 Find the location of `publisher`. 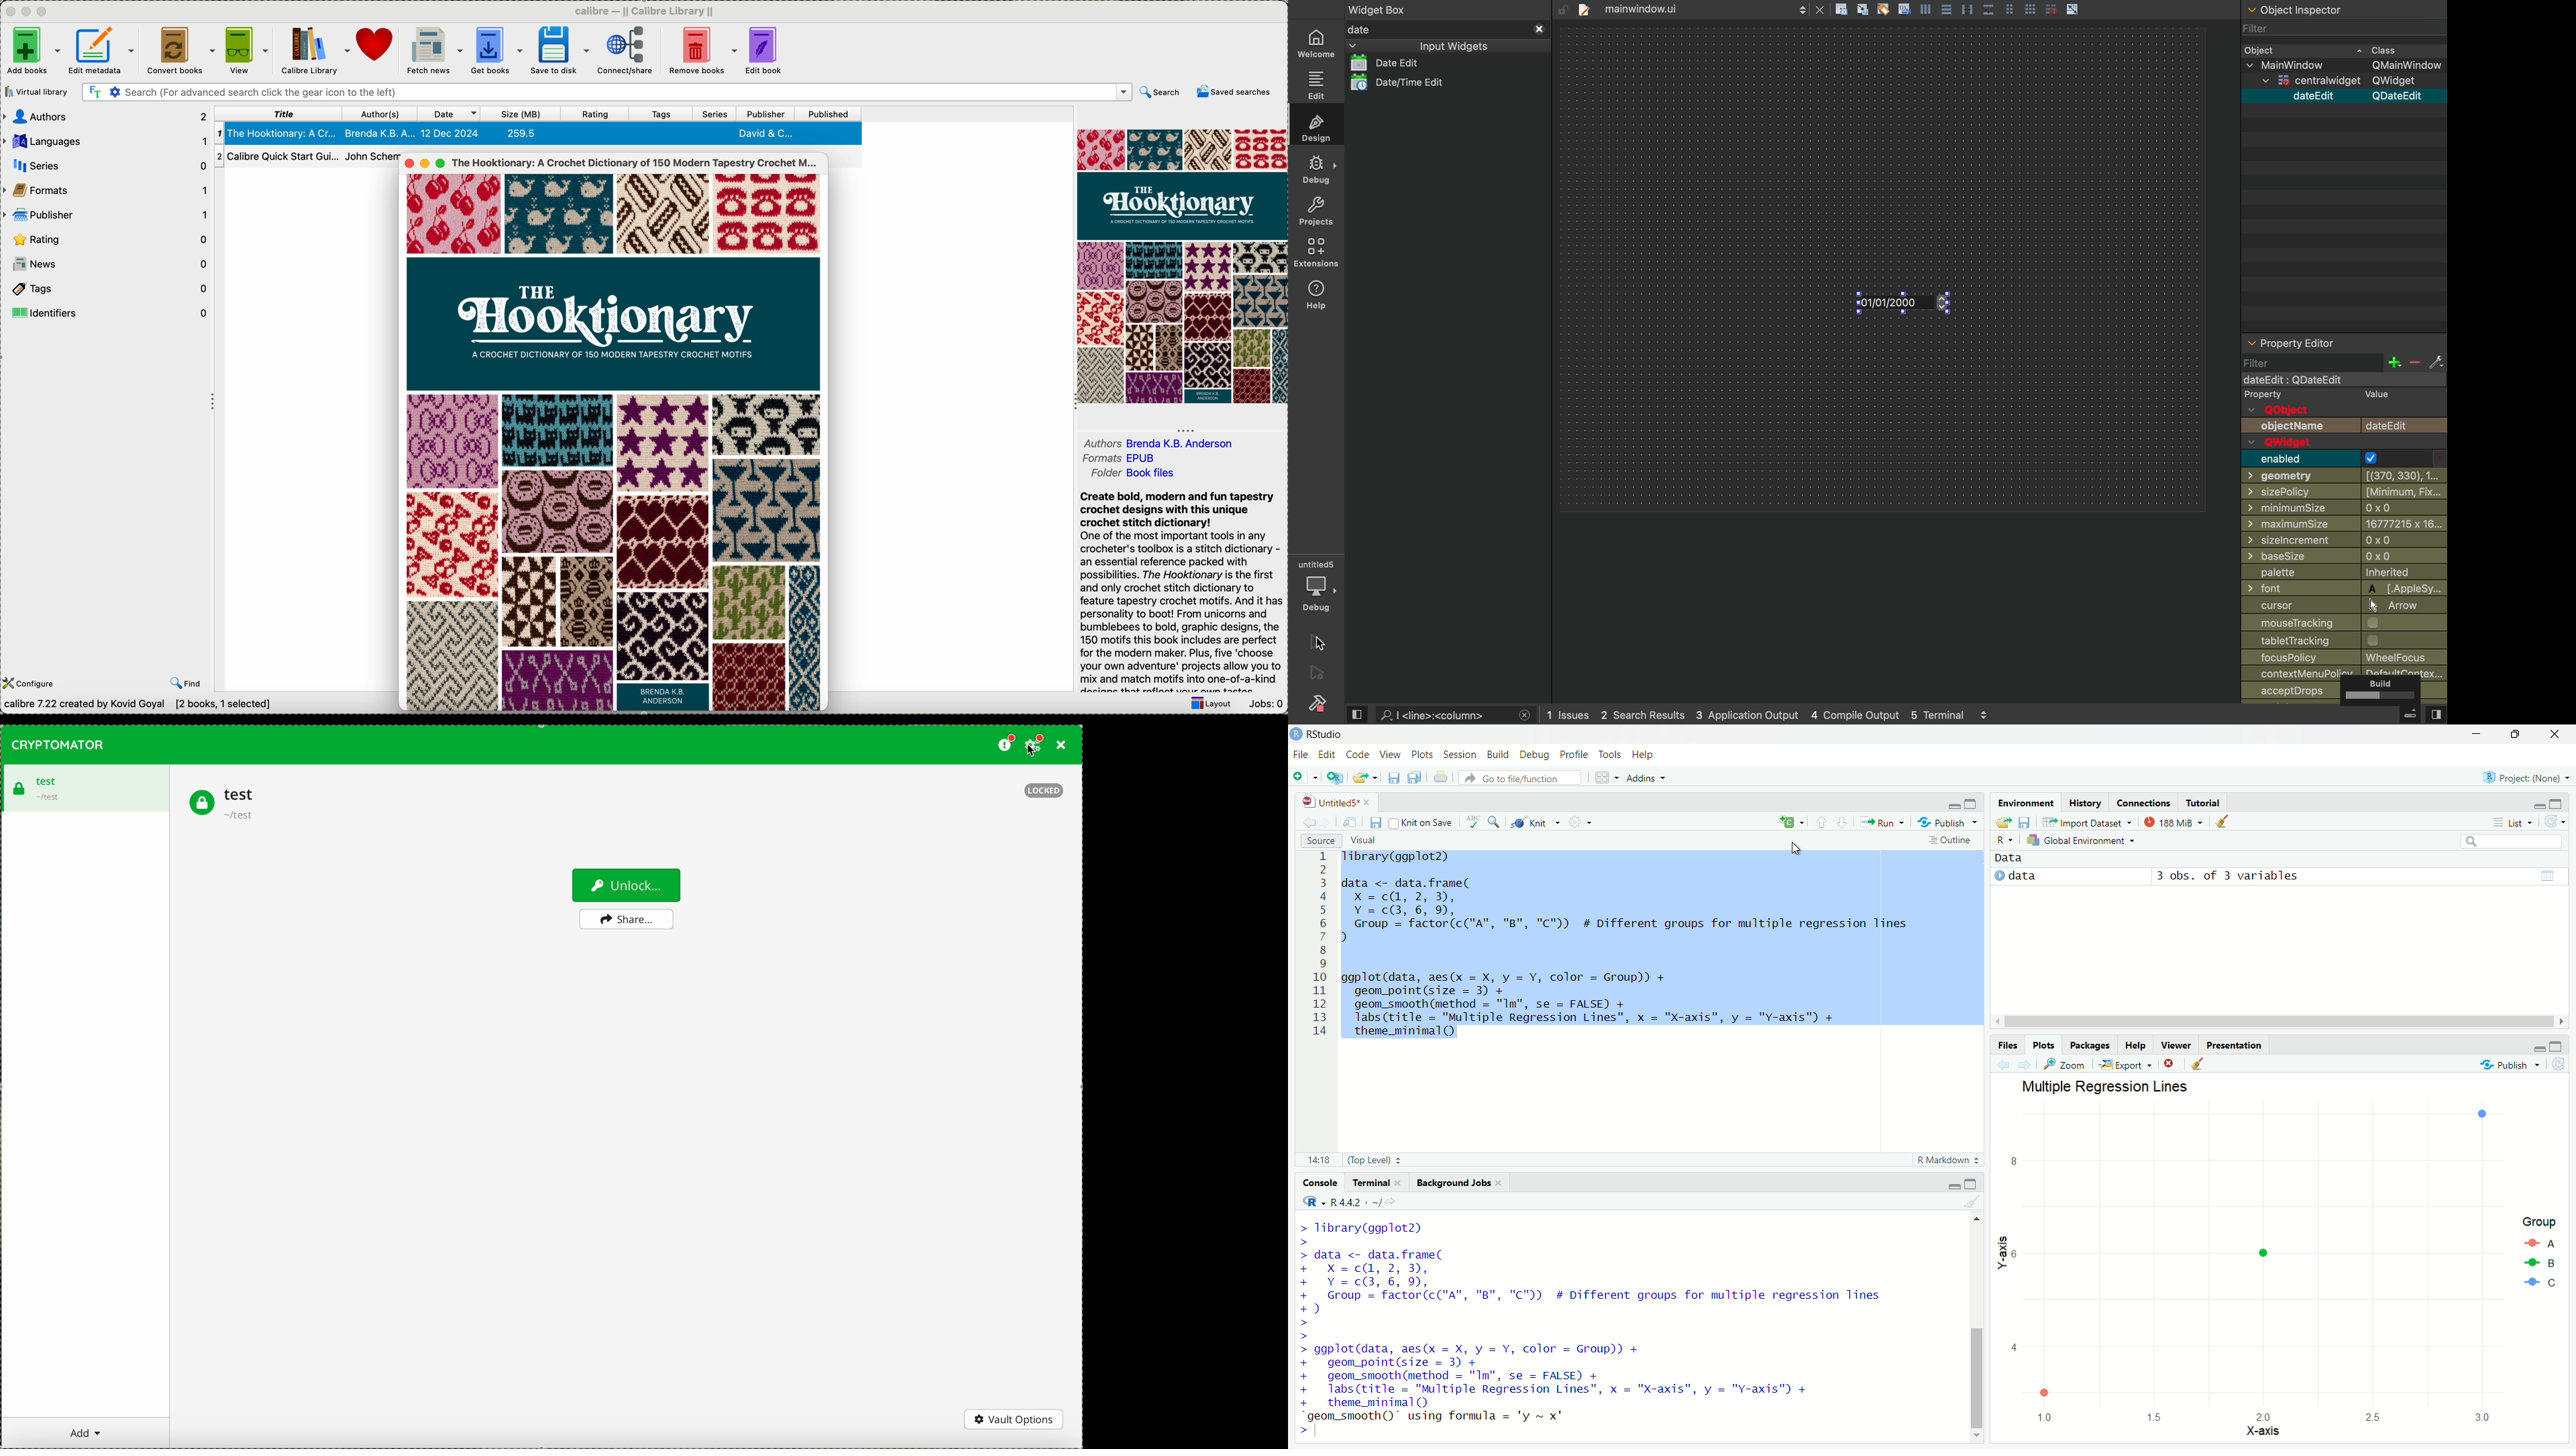

publisher is located at coordinates (765, 113).